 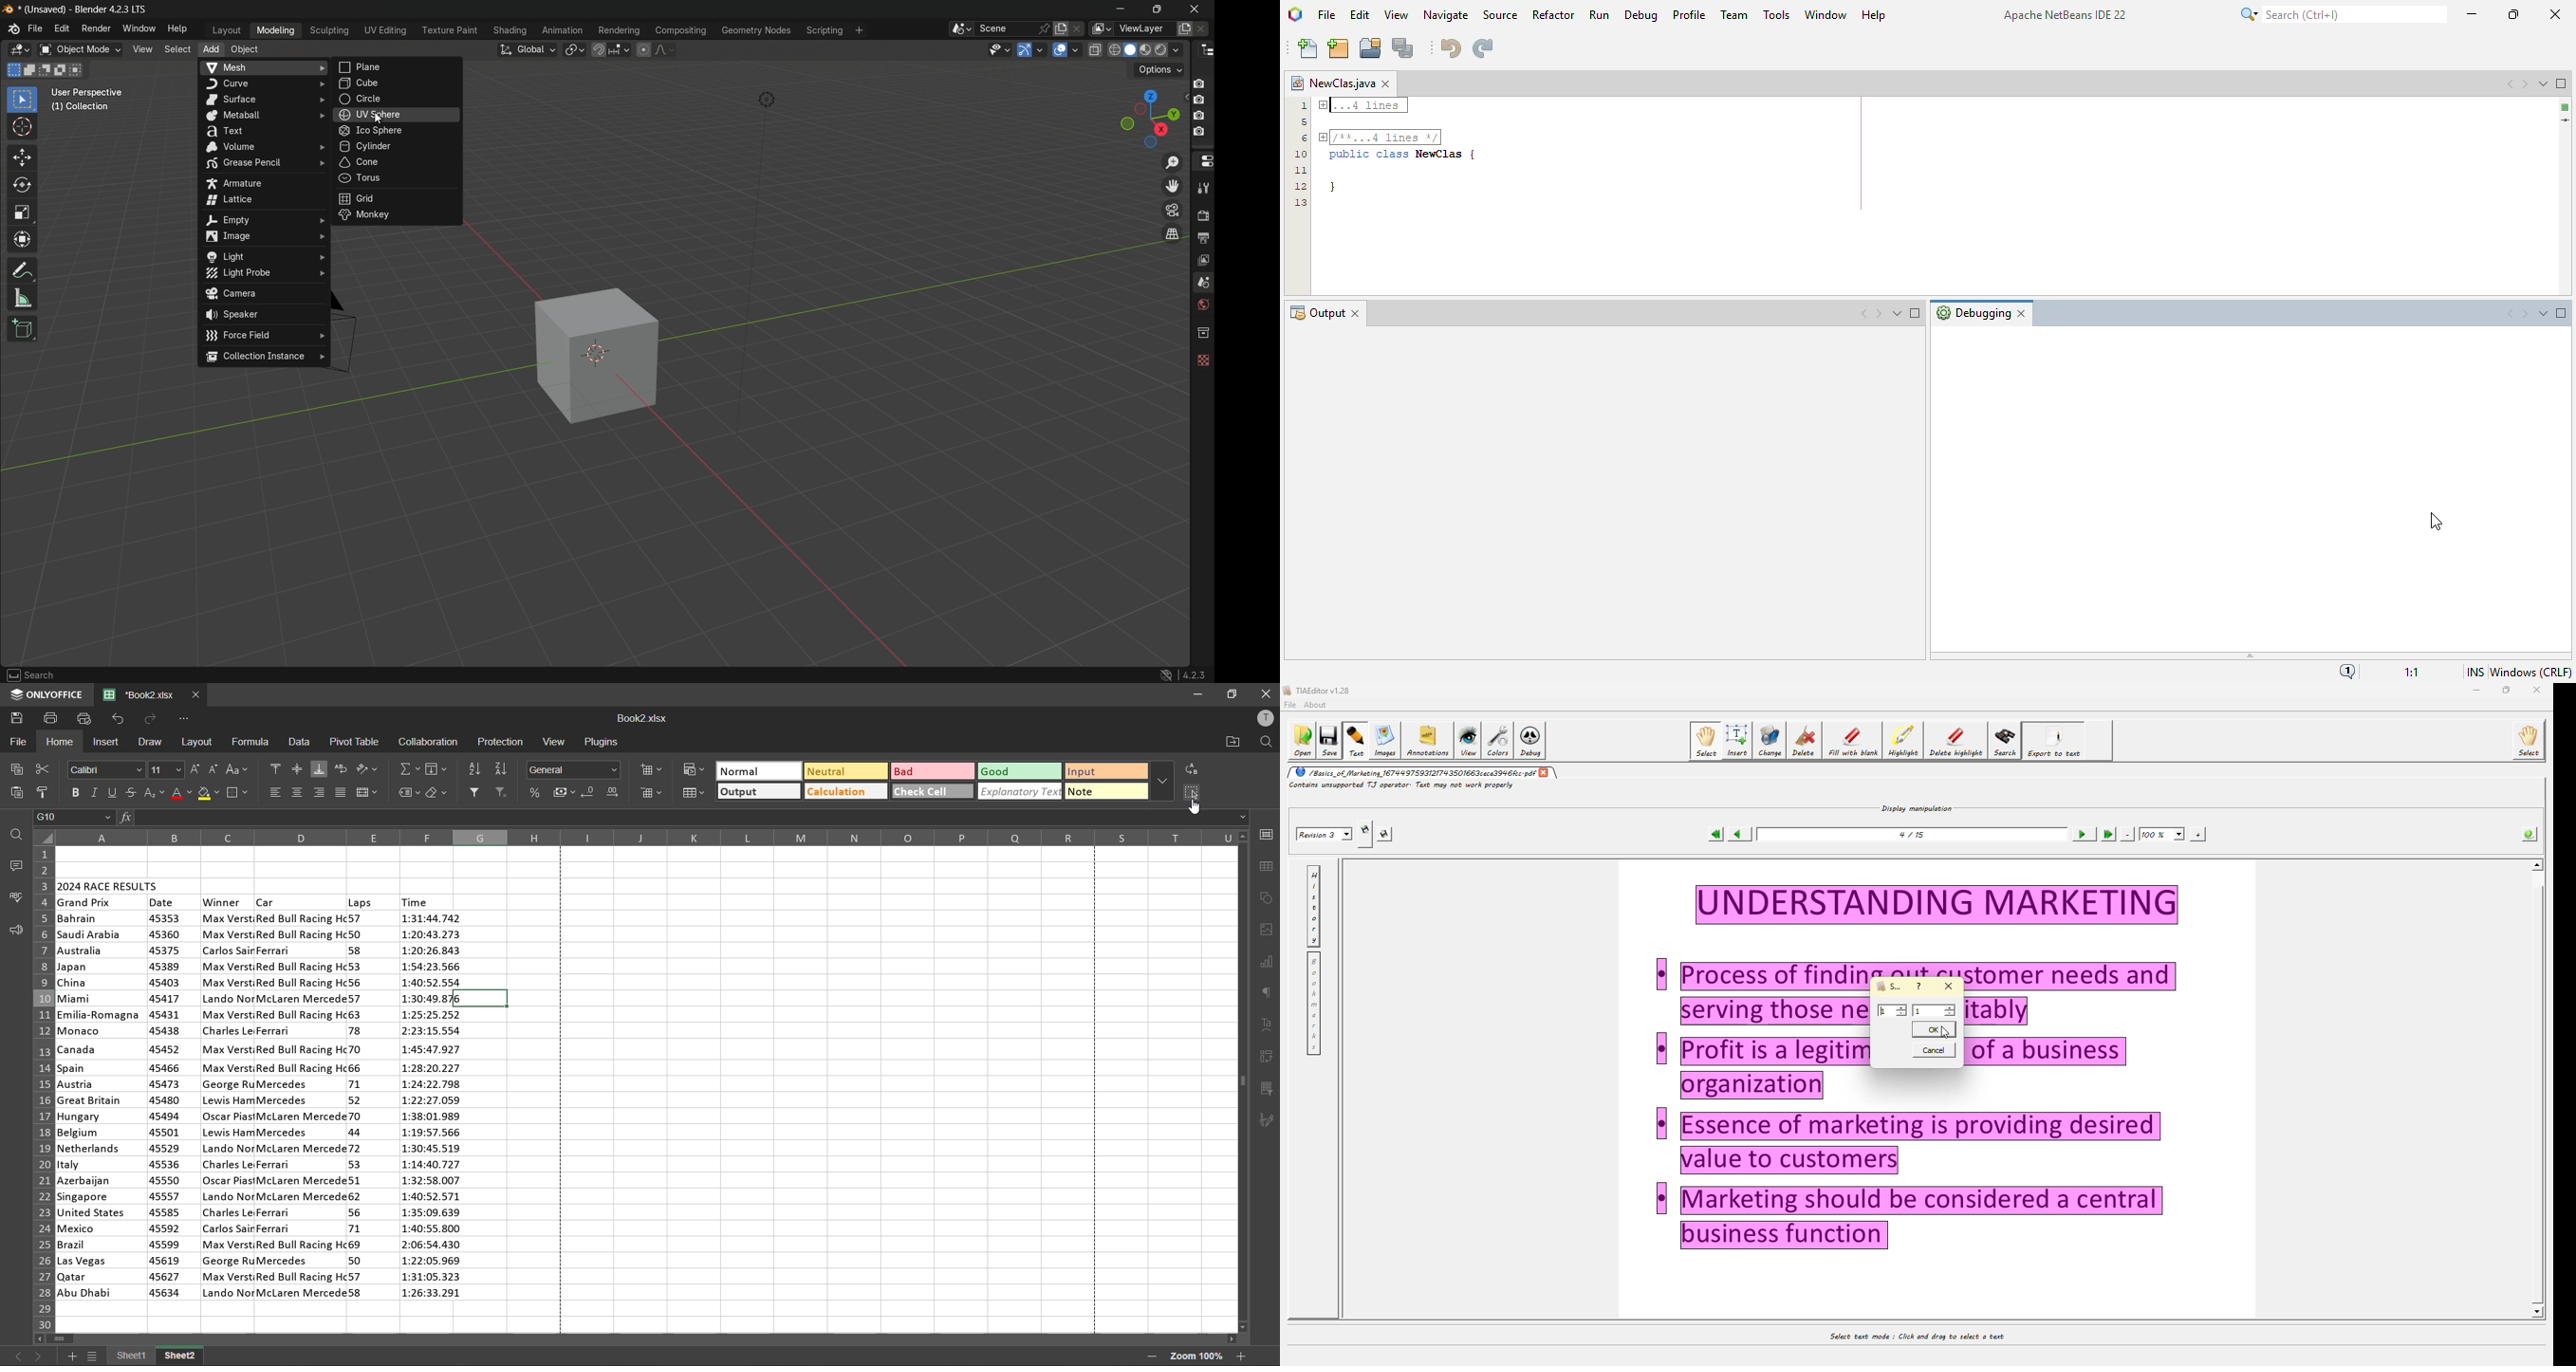 What do you see at coordinates (26, 328) in the screenshot?
I see `add cube` at bounding box center [26, 328].